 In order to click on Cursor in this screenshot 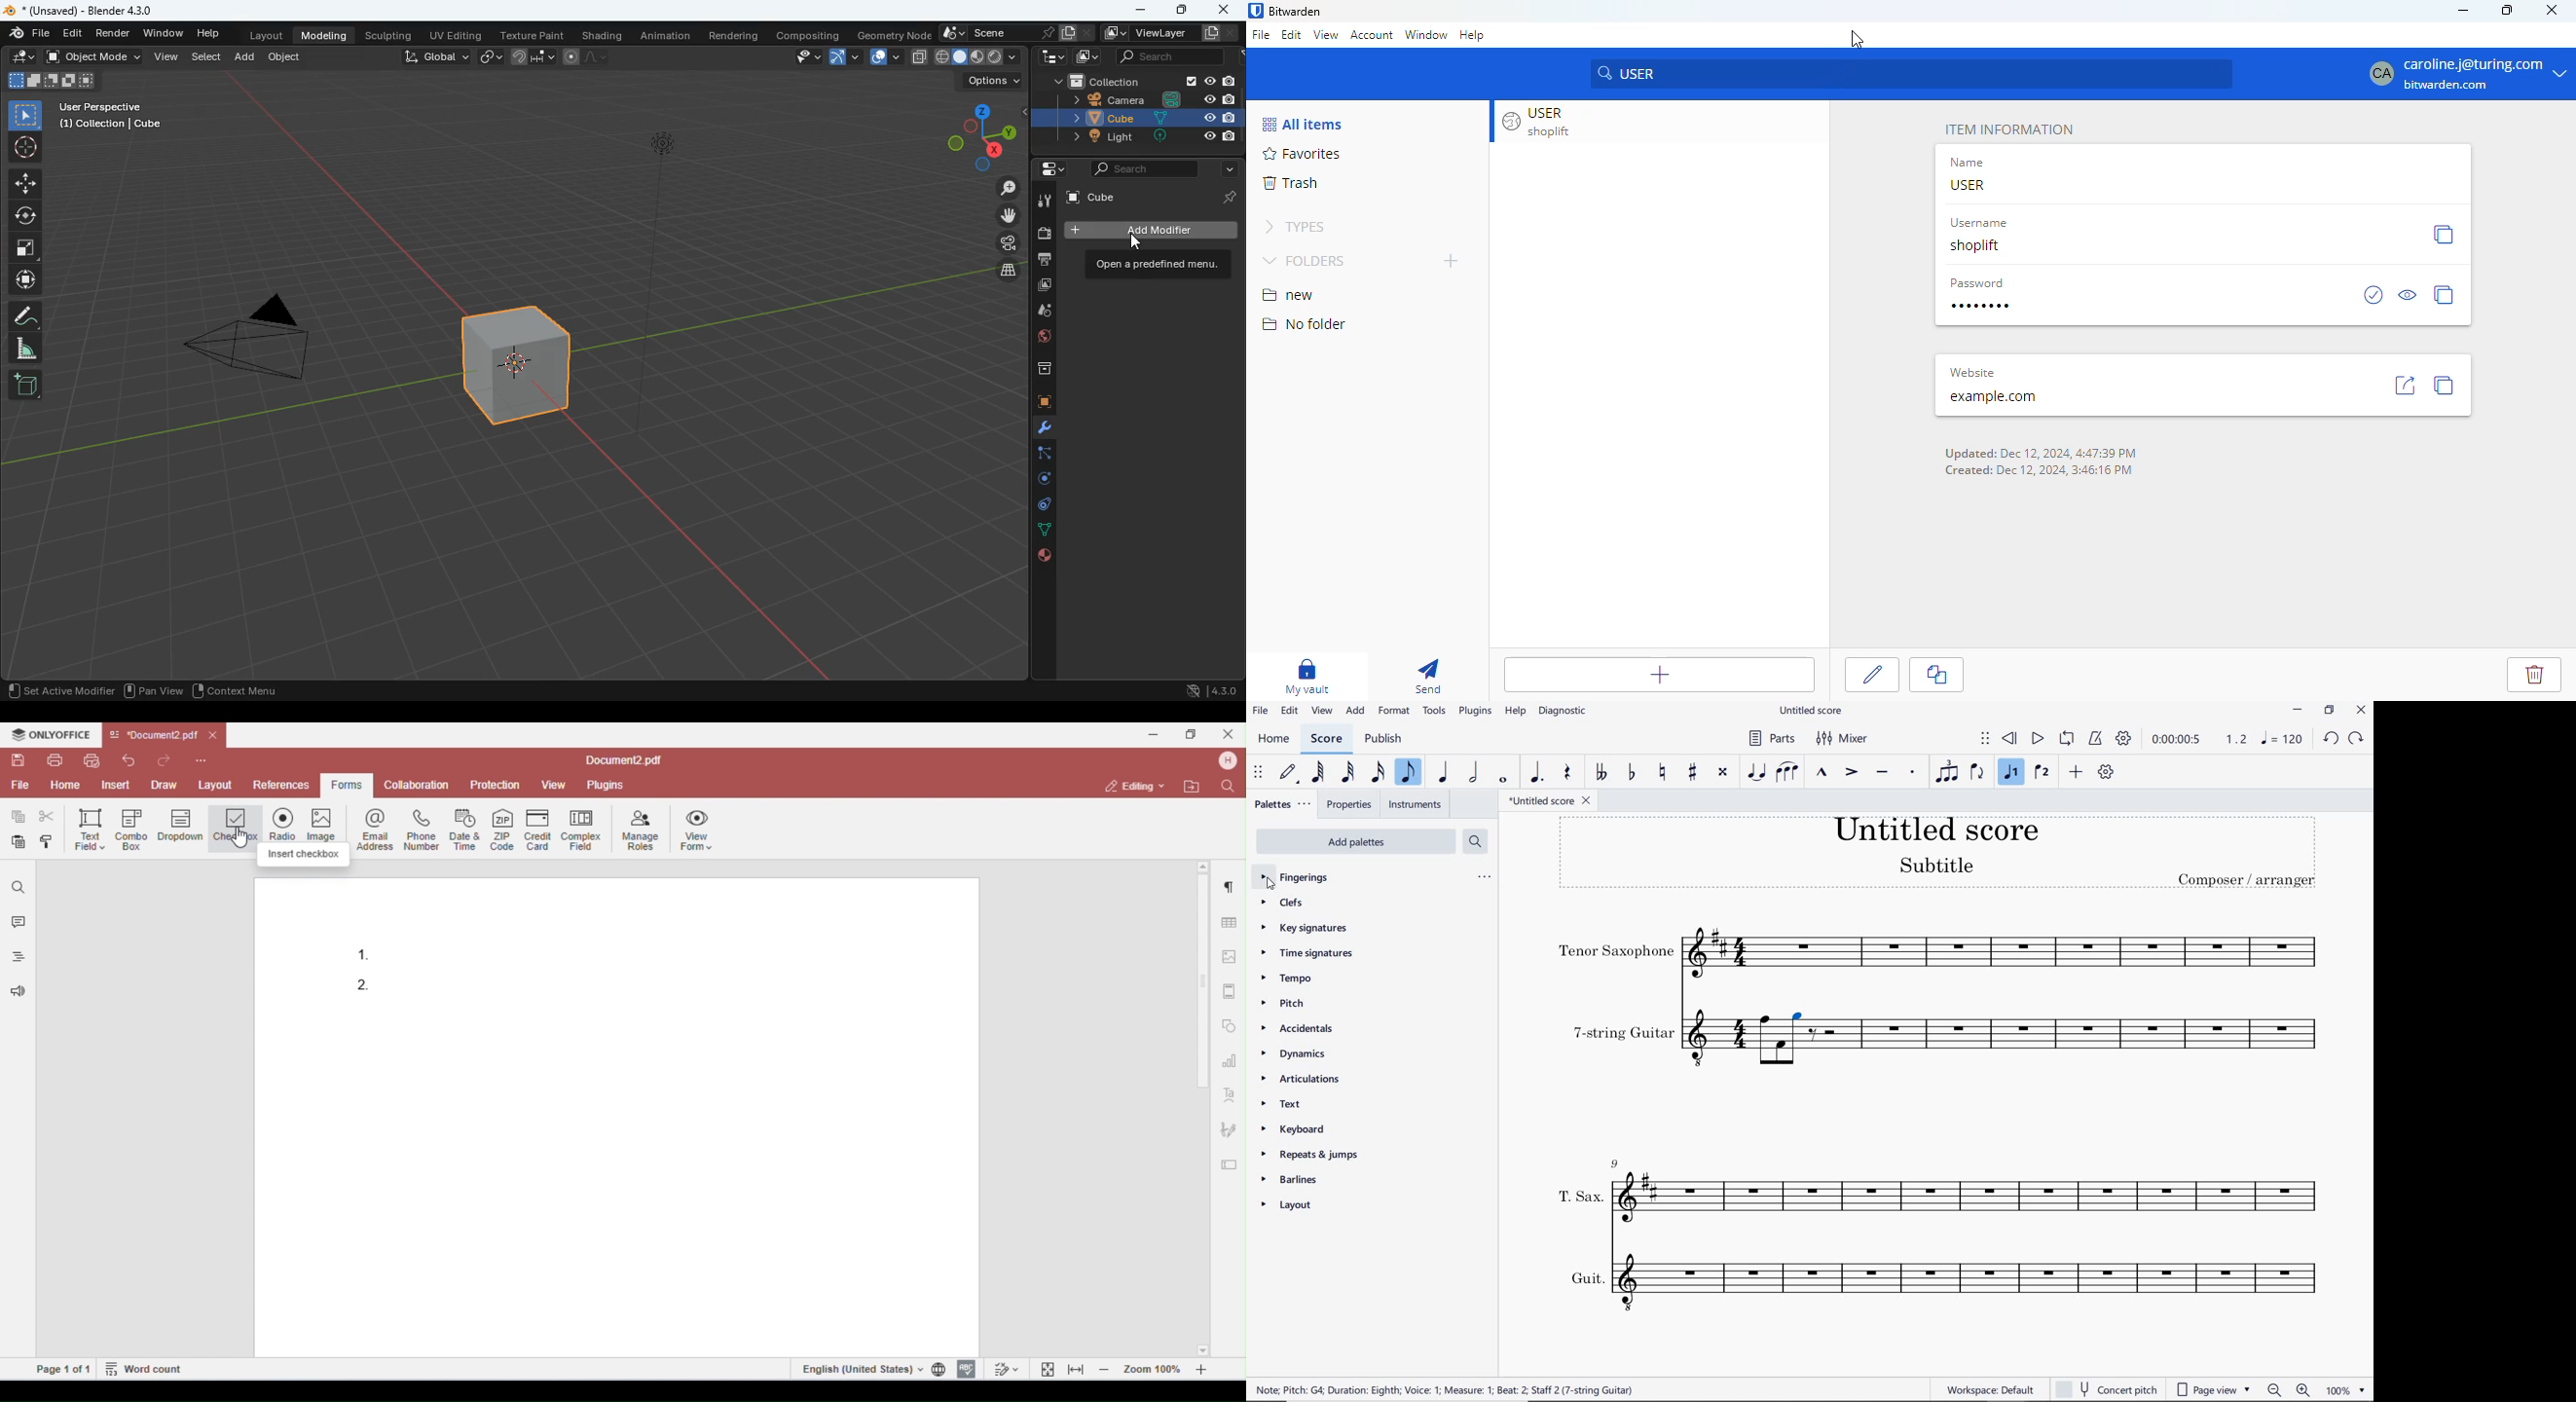, I will do `click(1858, 39)`.